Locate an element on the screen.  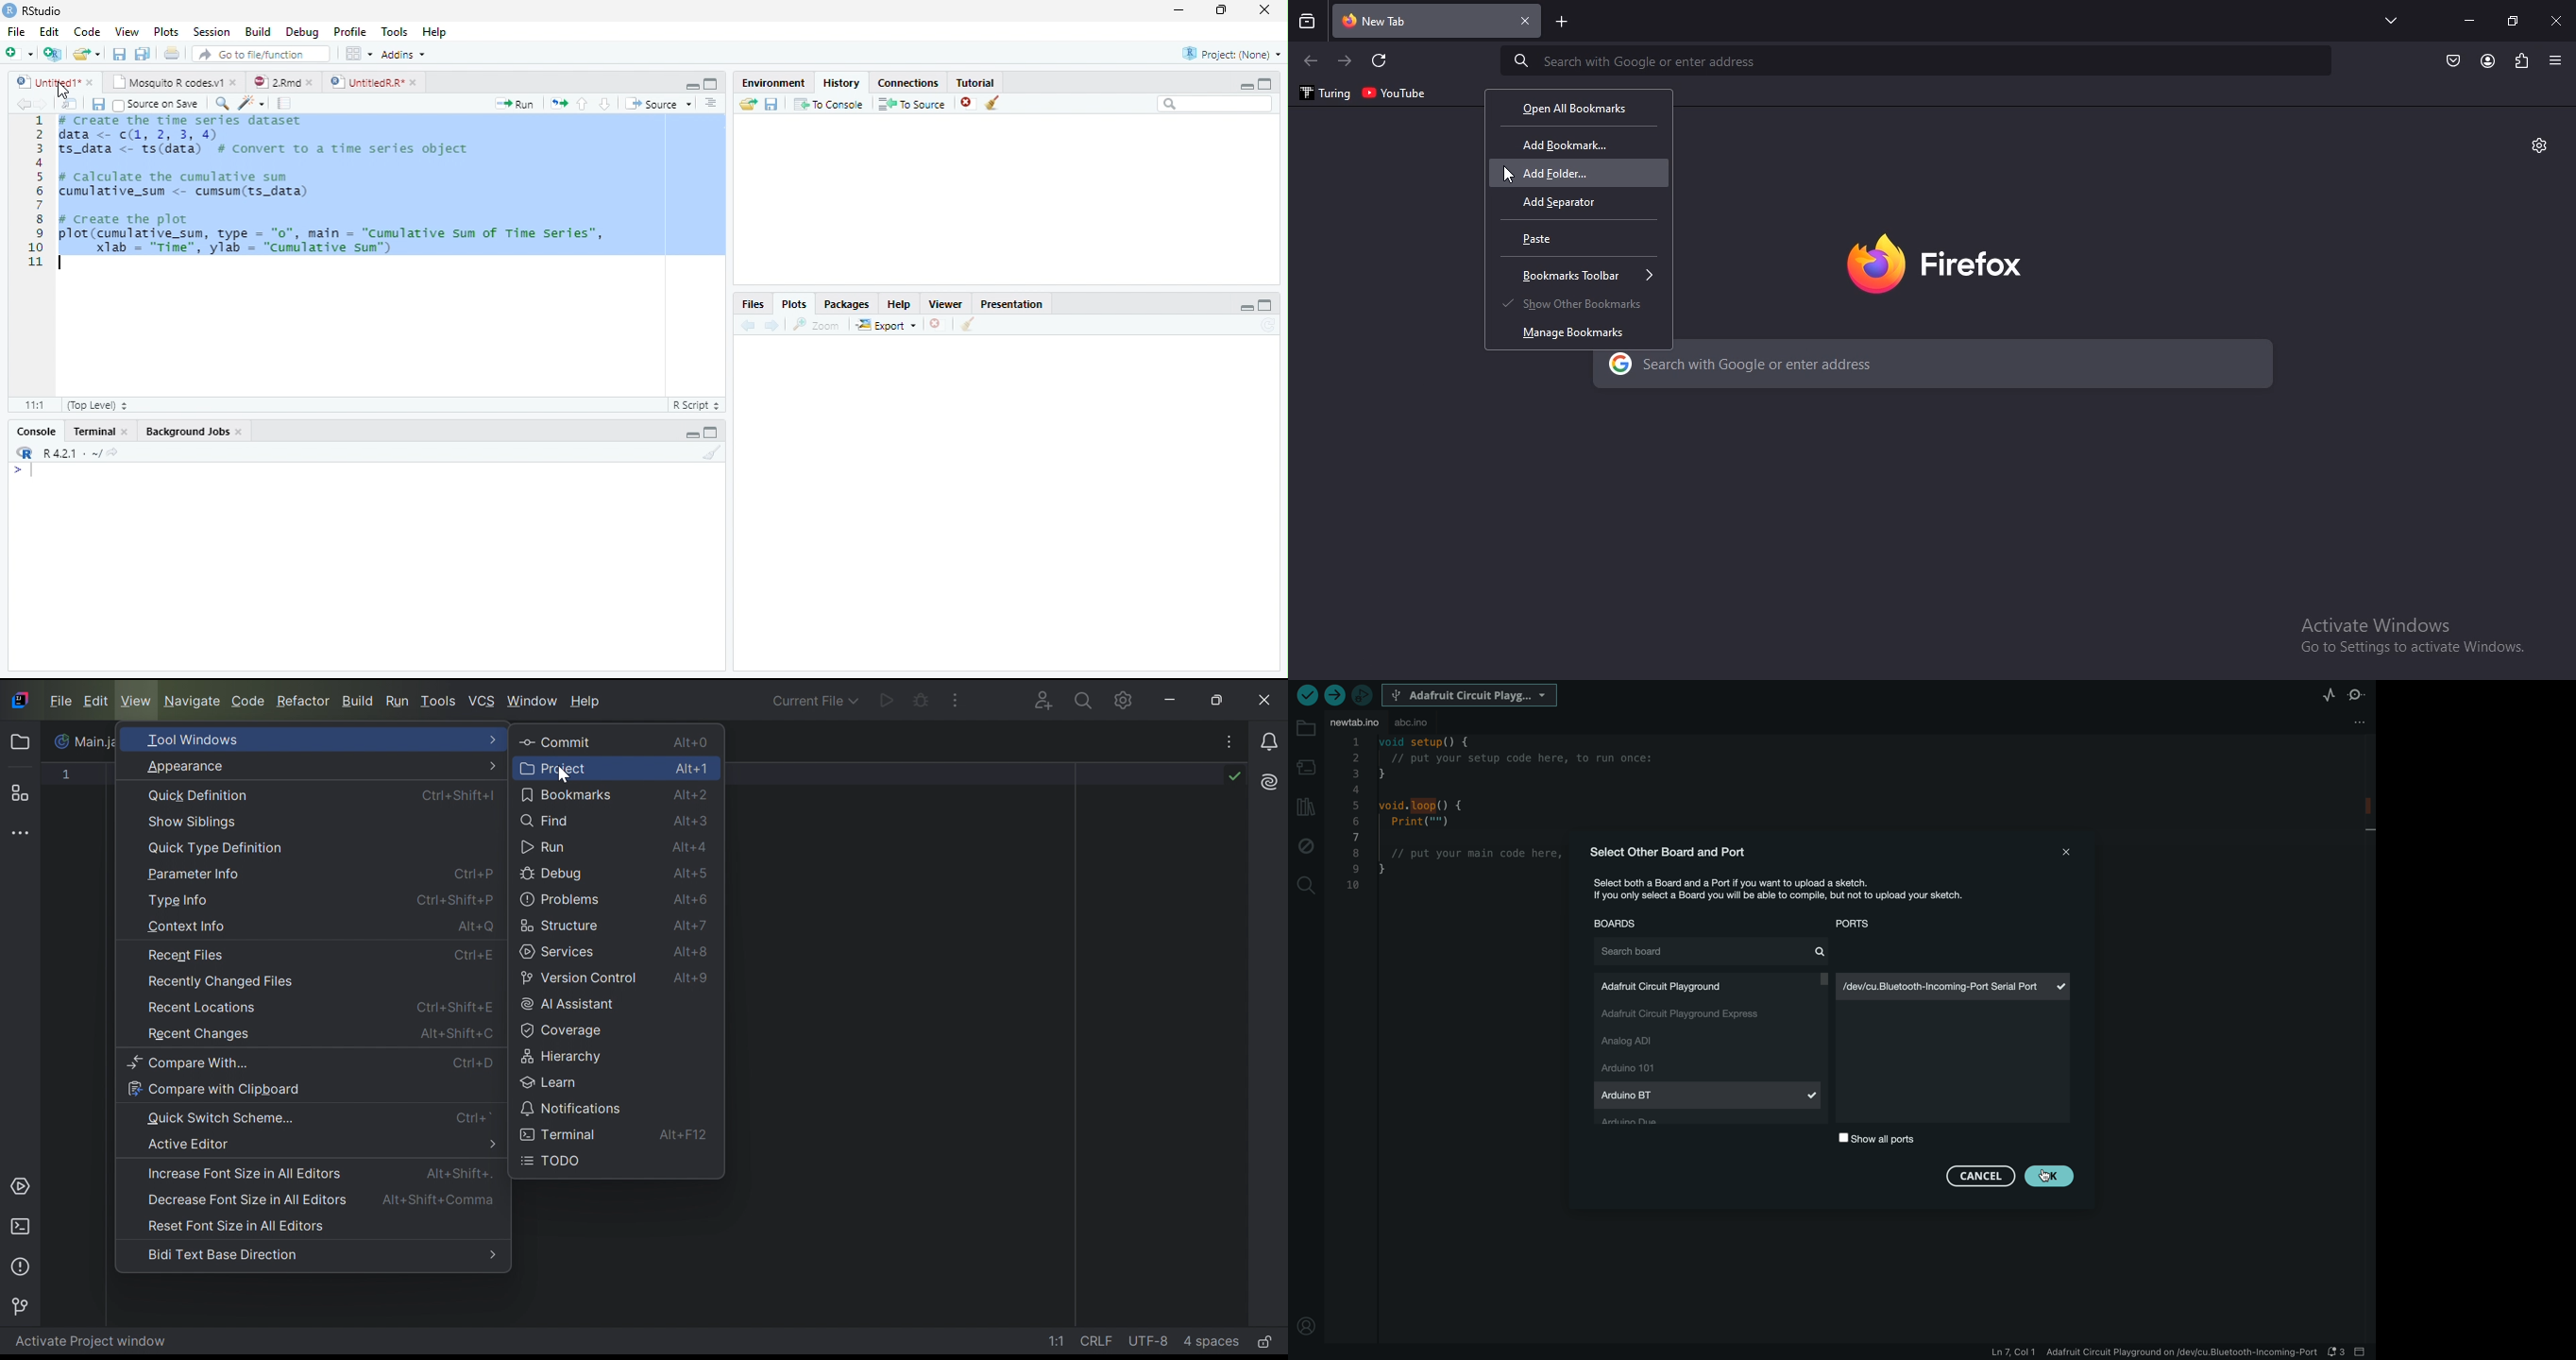
Run is located at coordinates (512, 105).